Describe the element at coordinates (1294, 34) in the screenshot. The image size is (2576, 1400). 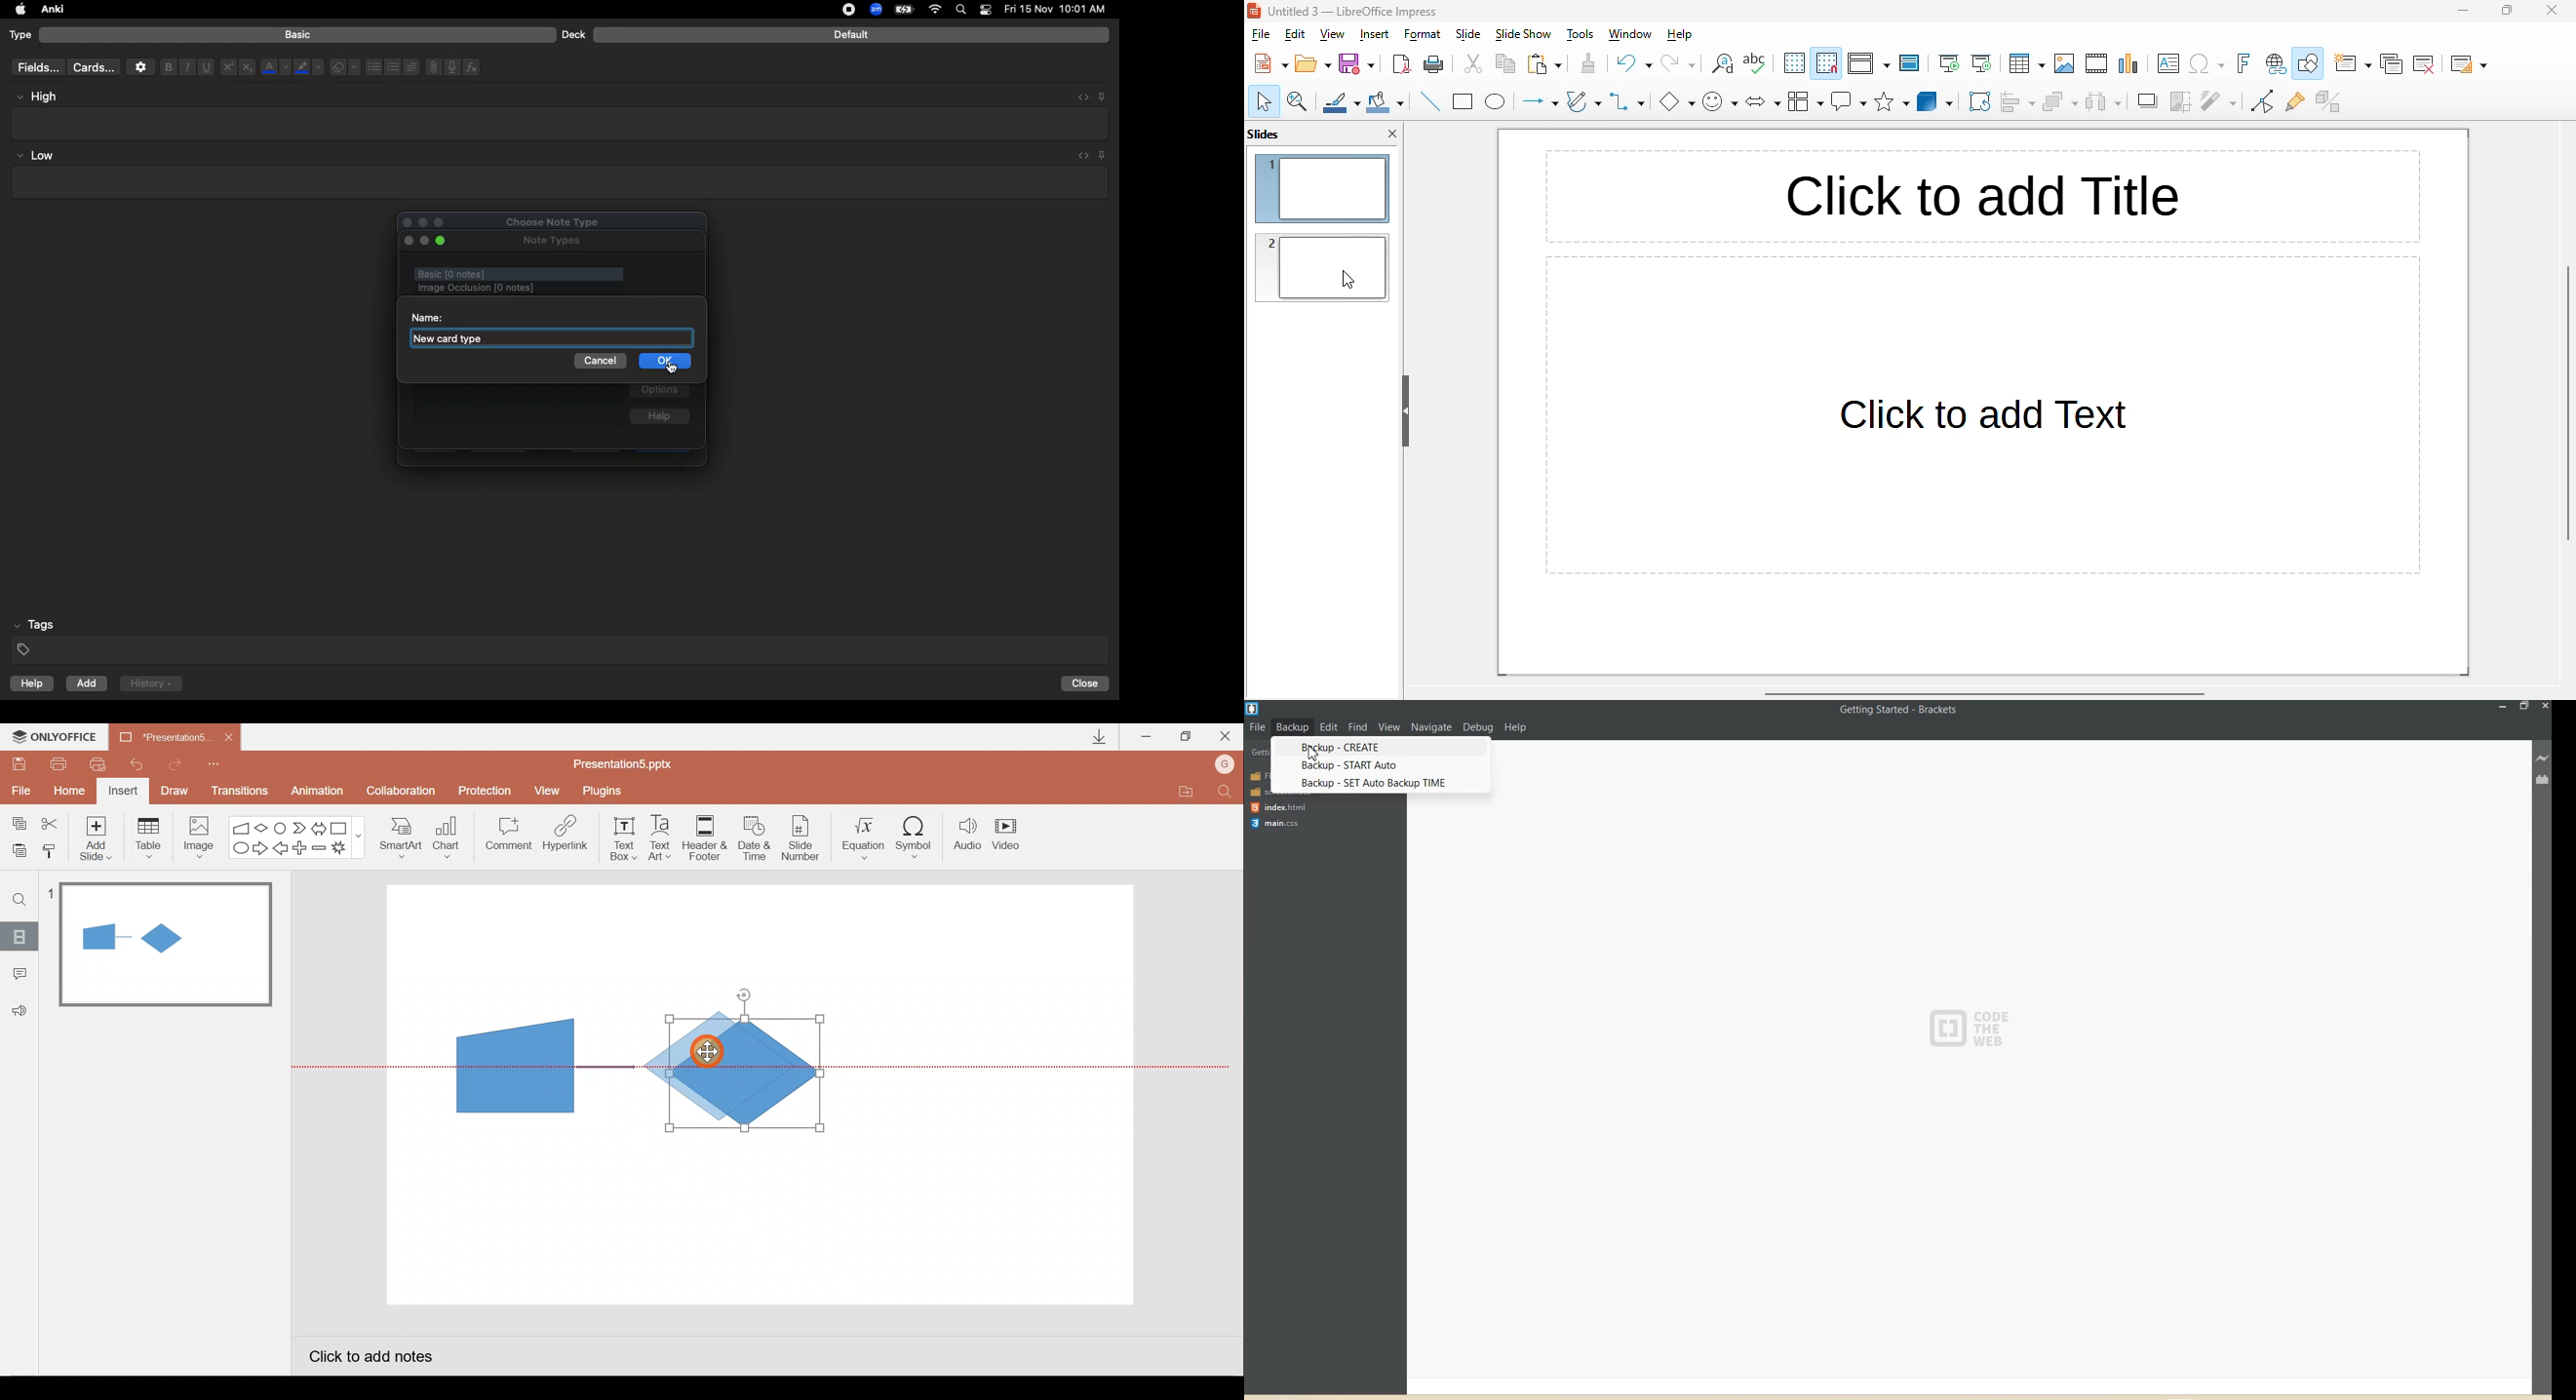
I see `edit` at that location.